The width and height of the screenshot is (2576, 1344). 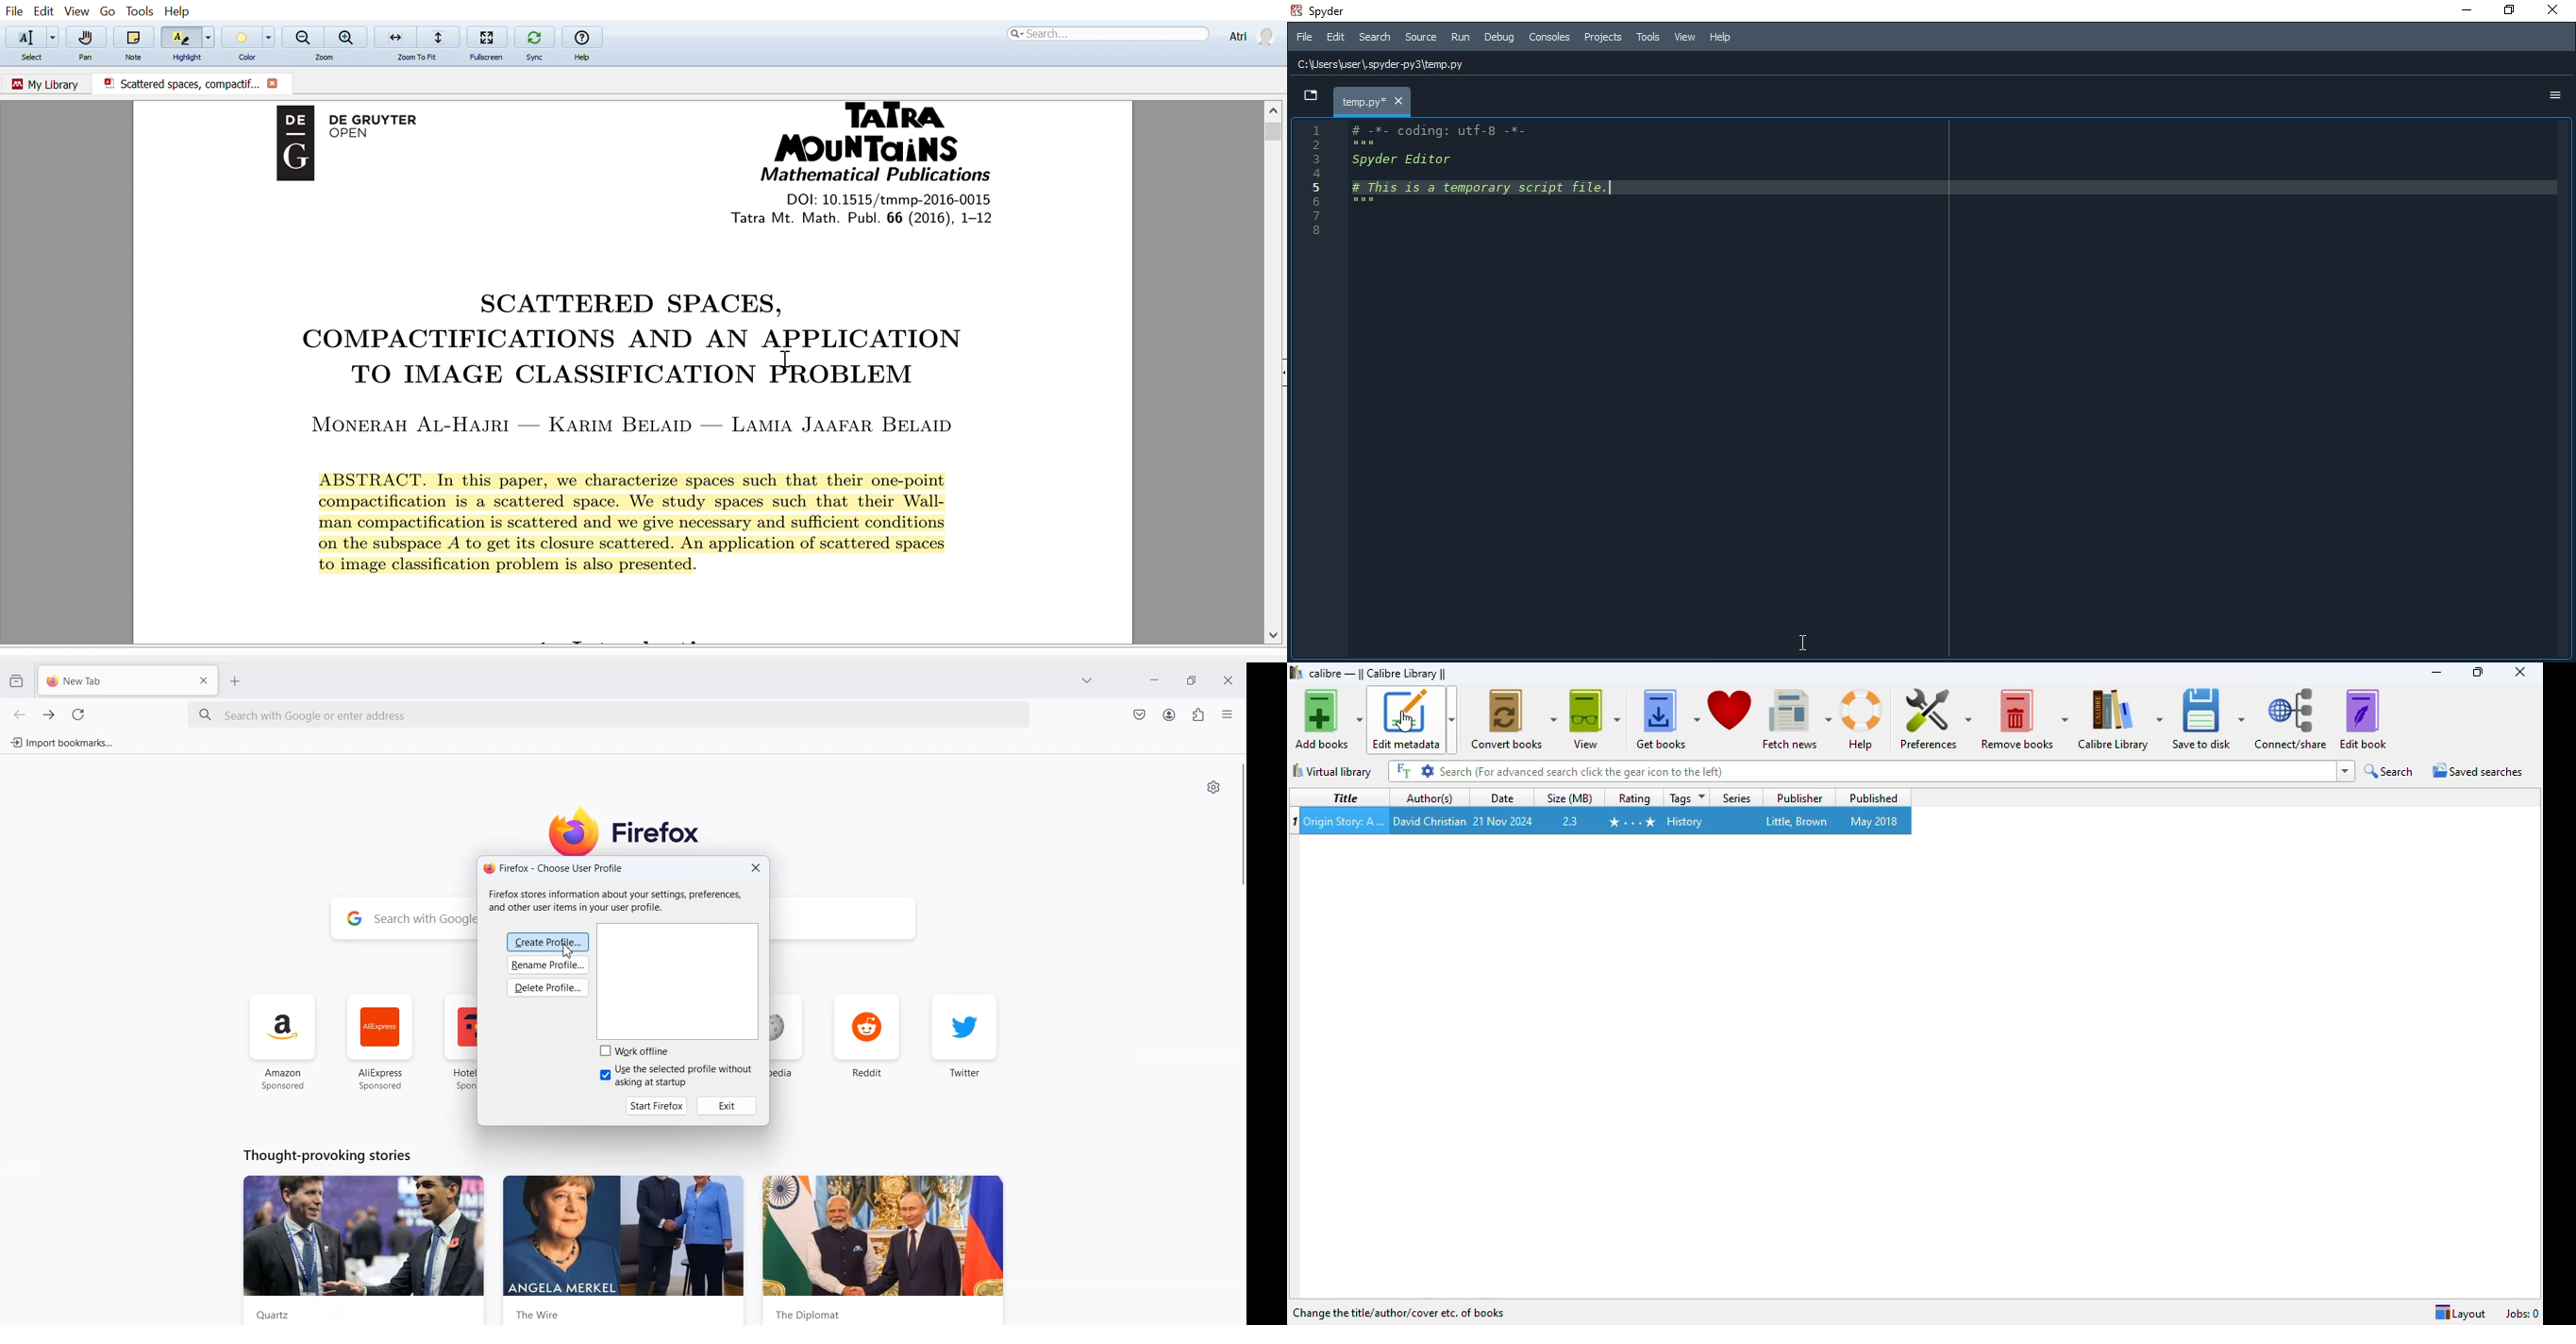 I want to click on vertical scrollbar, so click(x=1239, y=825).